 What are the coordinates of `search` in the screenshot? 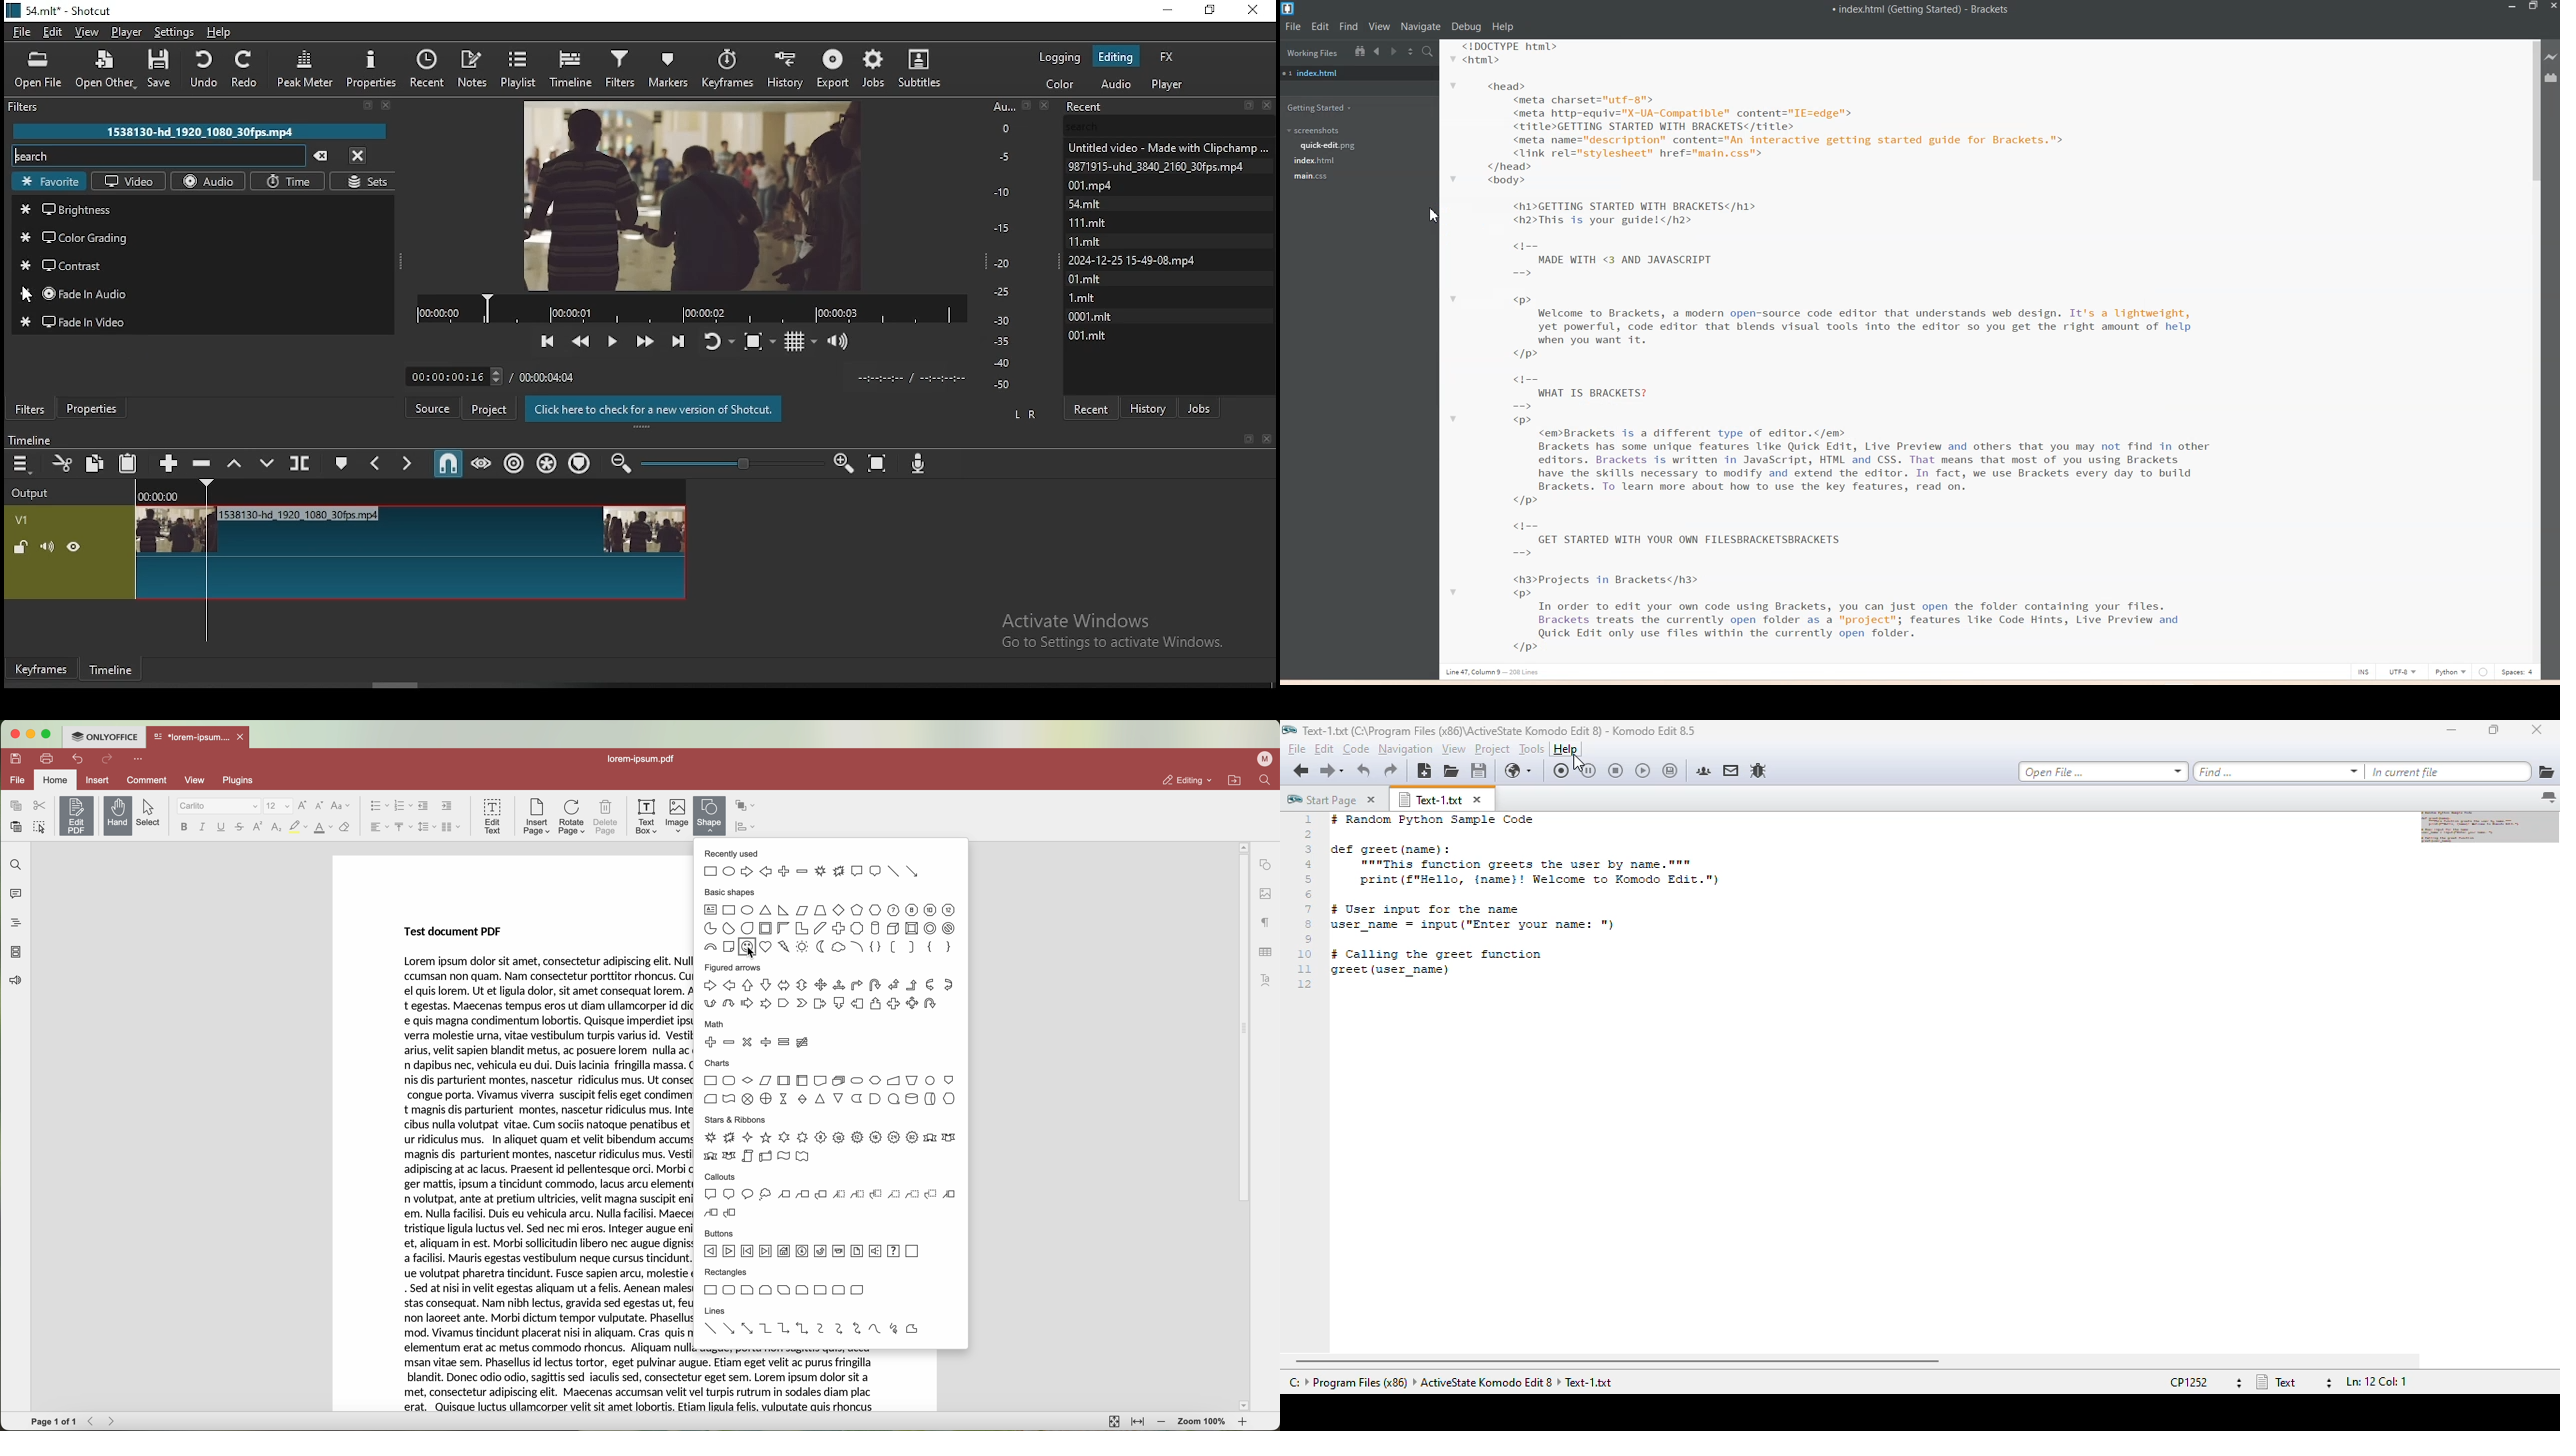 It's located at (161, 156).